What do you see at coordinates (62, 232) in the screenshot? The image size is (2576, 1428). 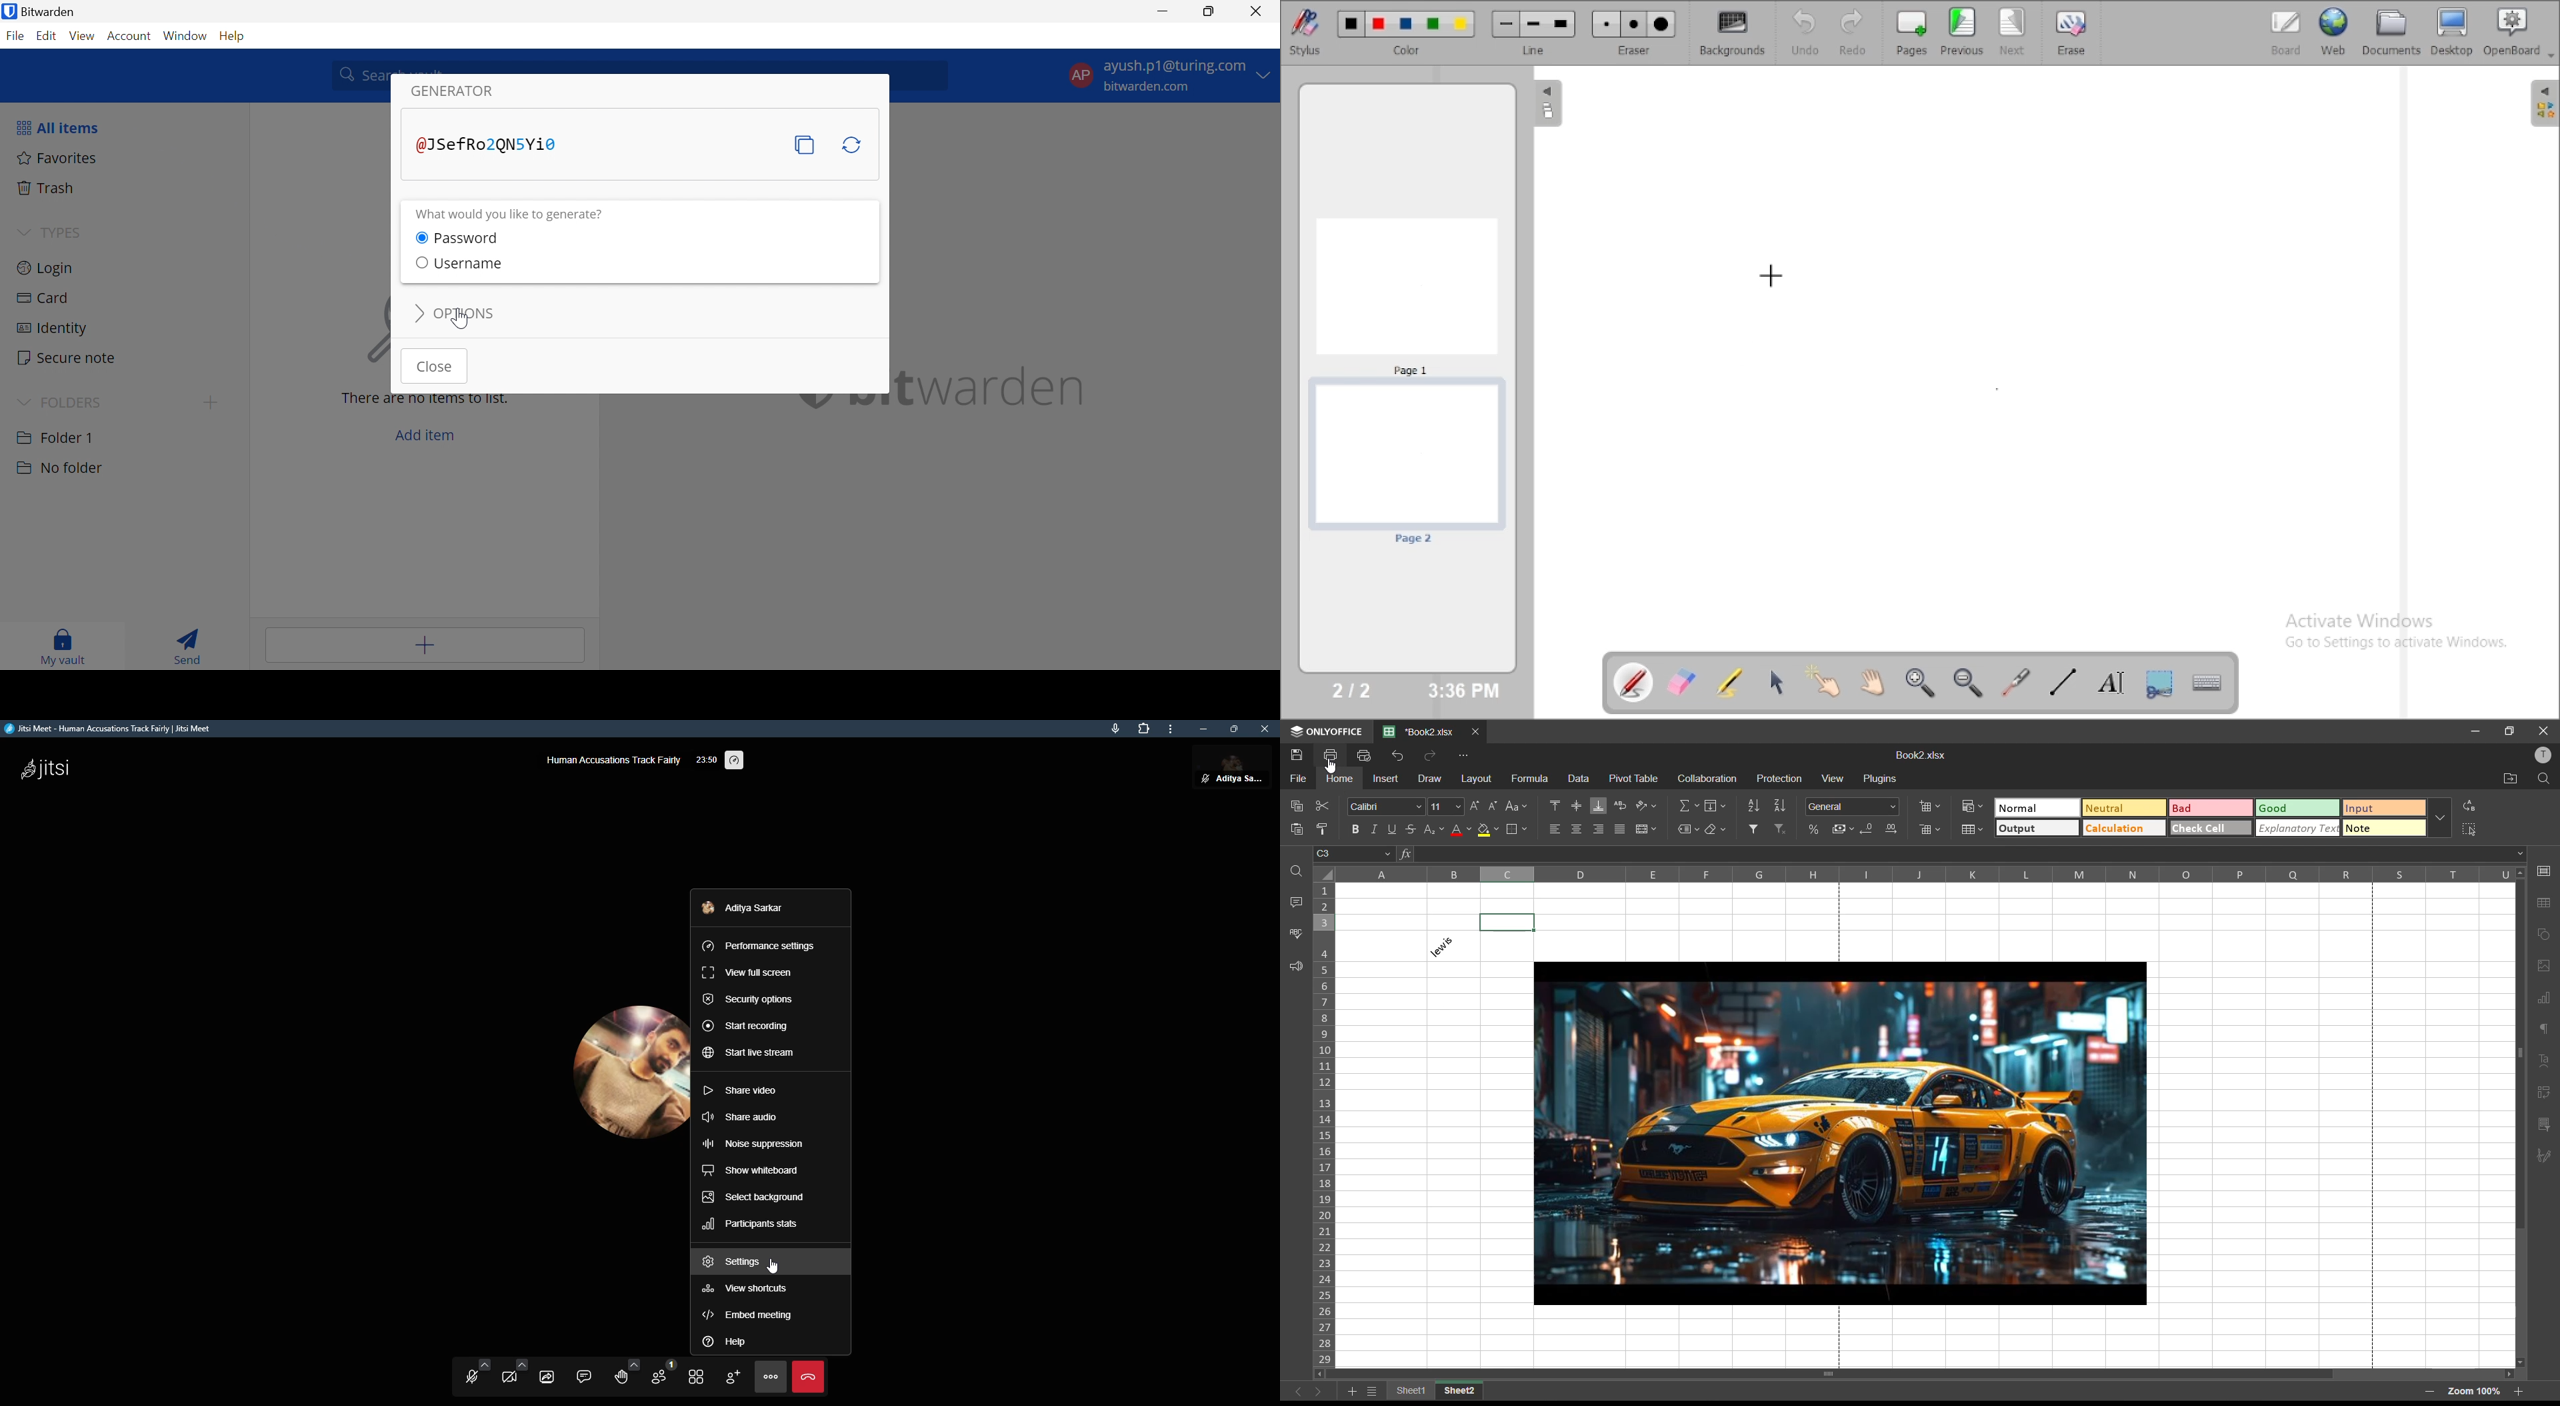 I see `TYPES` at bounding box center [62, 232].